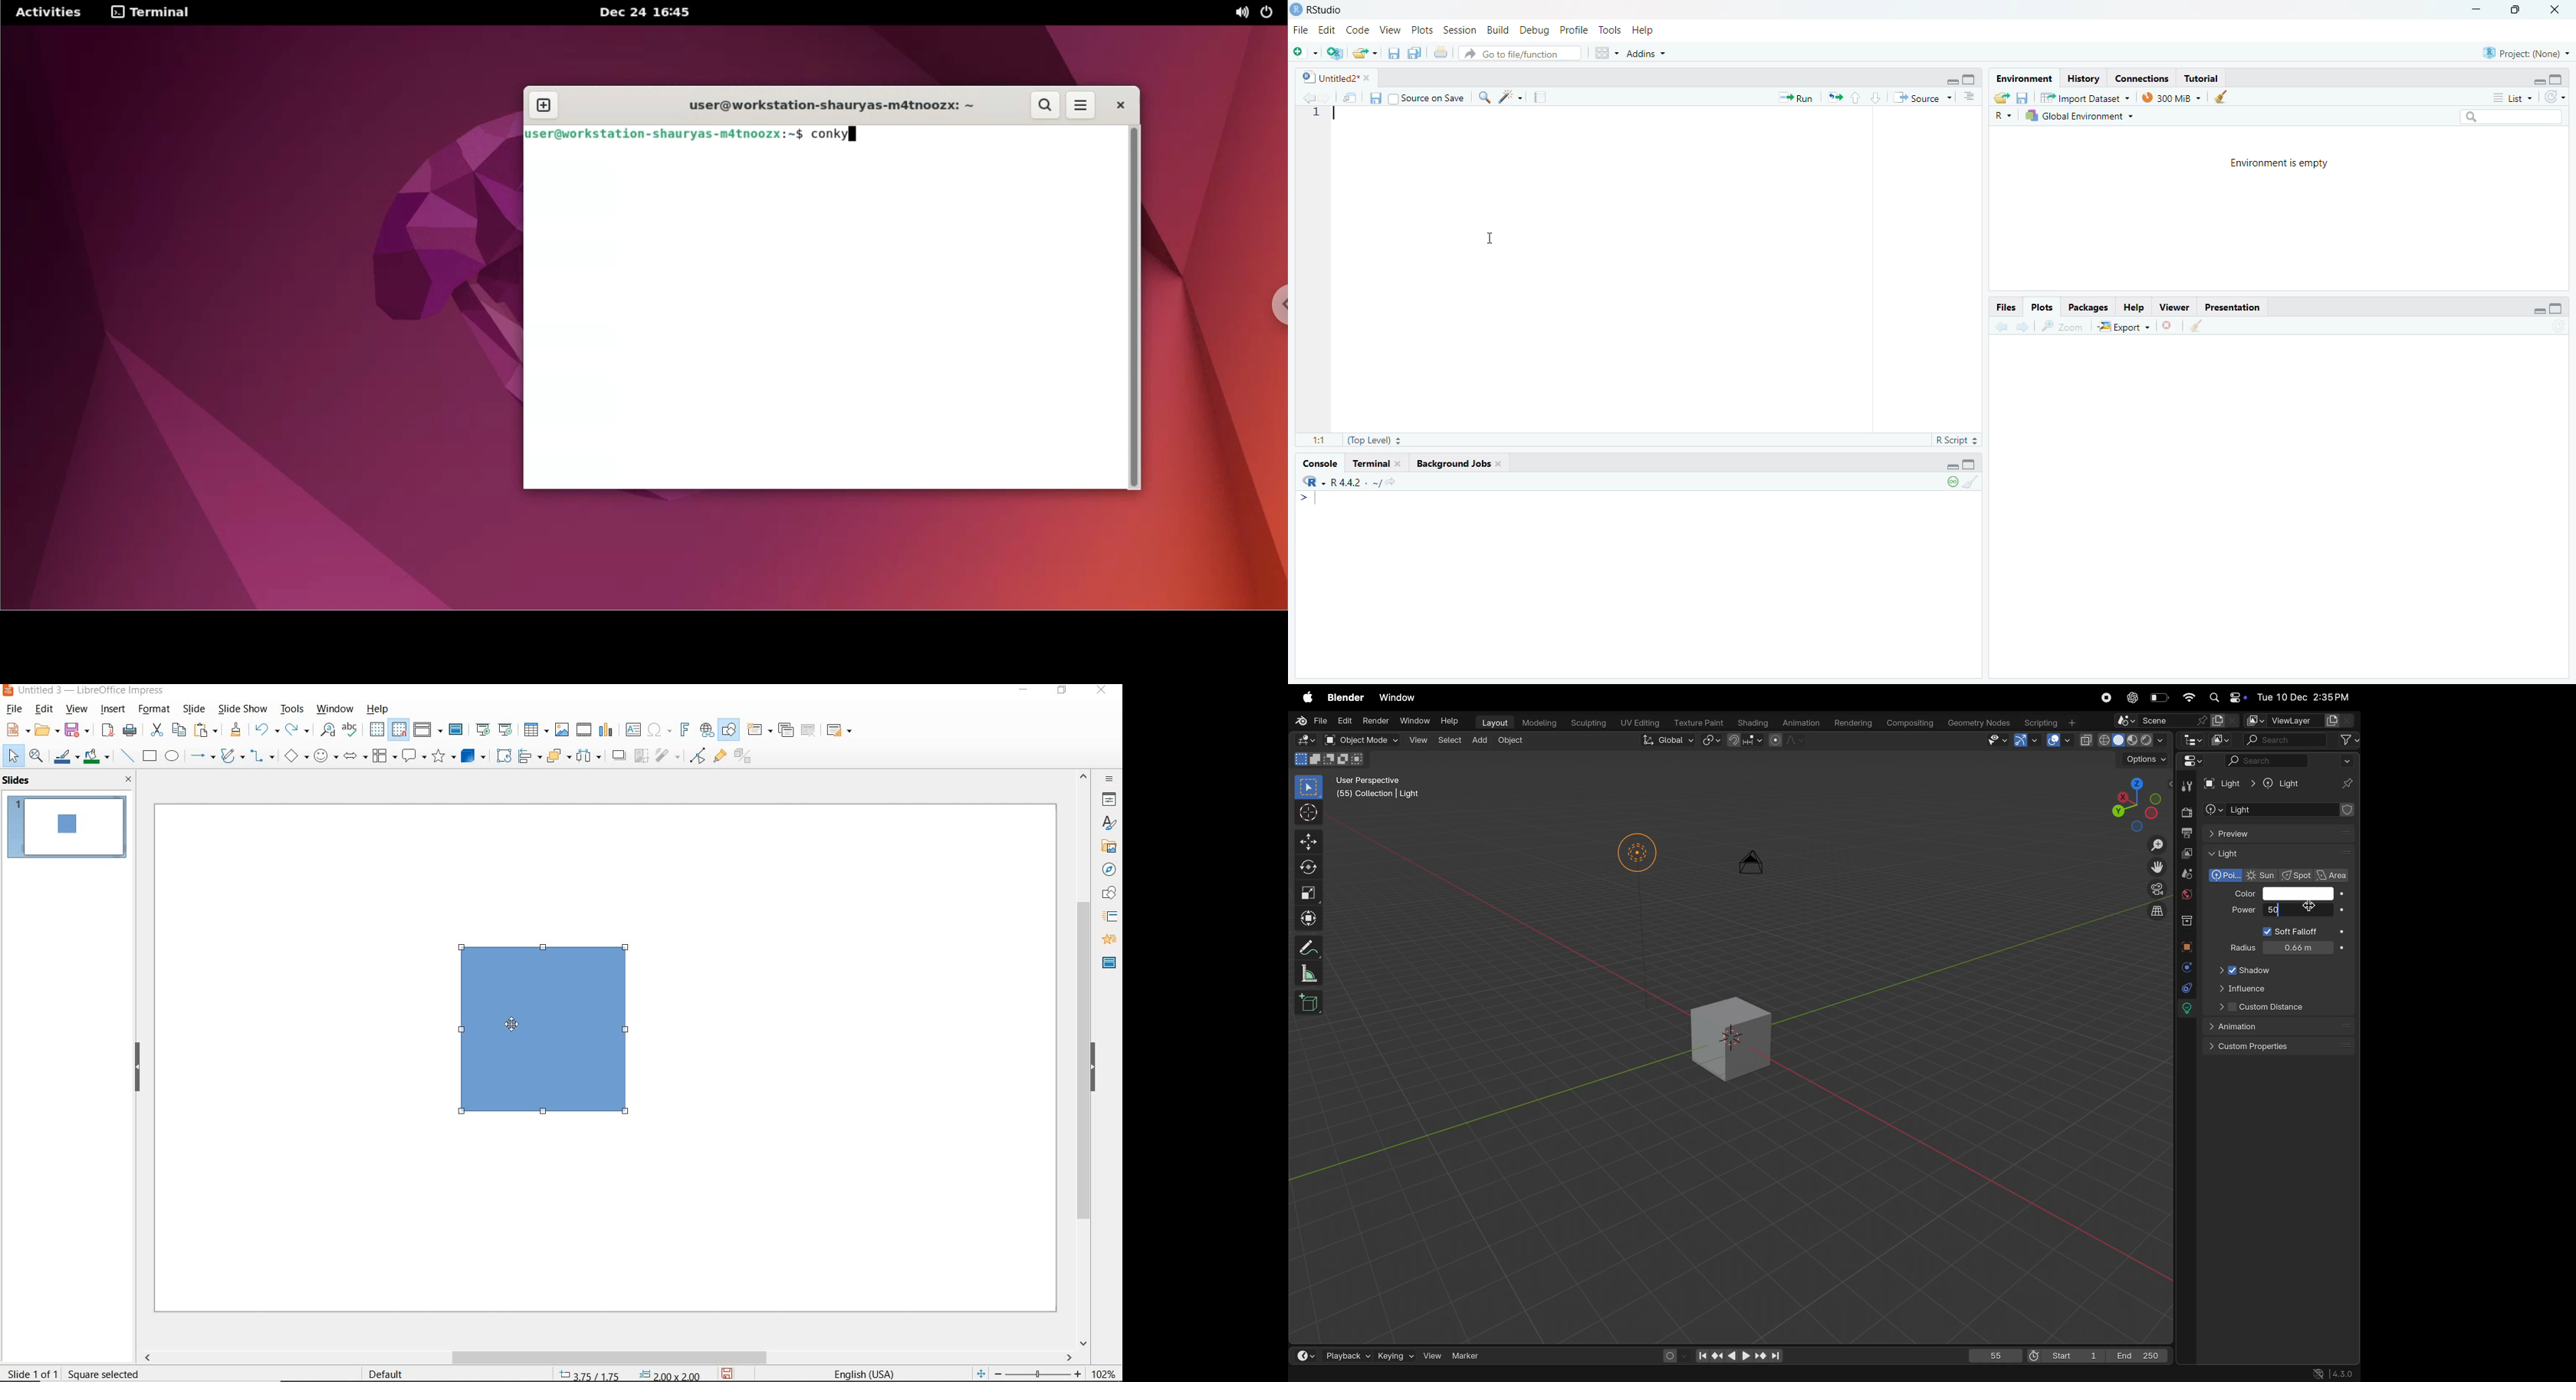 This screenshot has width=2576, height=1400. Describe the element at coordinates (1951, 440) in the screenshot. I see `R Script ` at that location.